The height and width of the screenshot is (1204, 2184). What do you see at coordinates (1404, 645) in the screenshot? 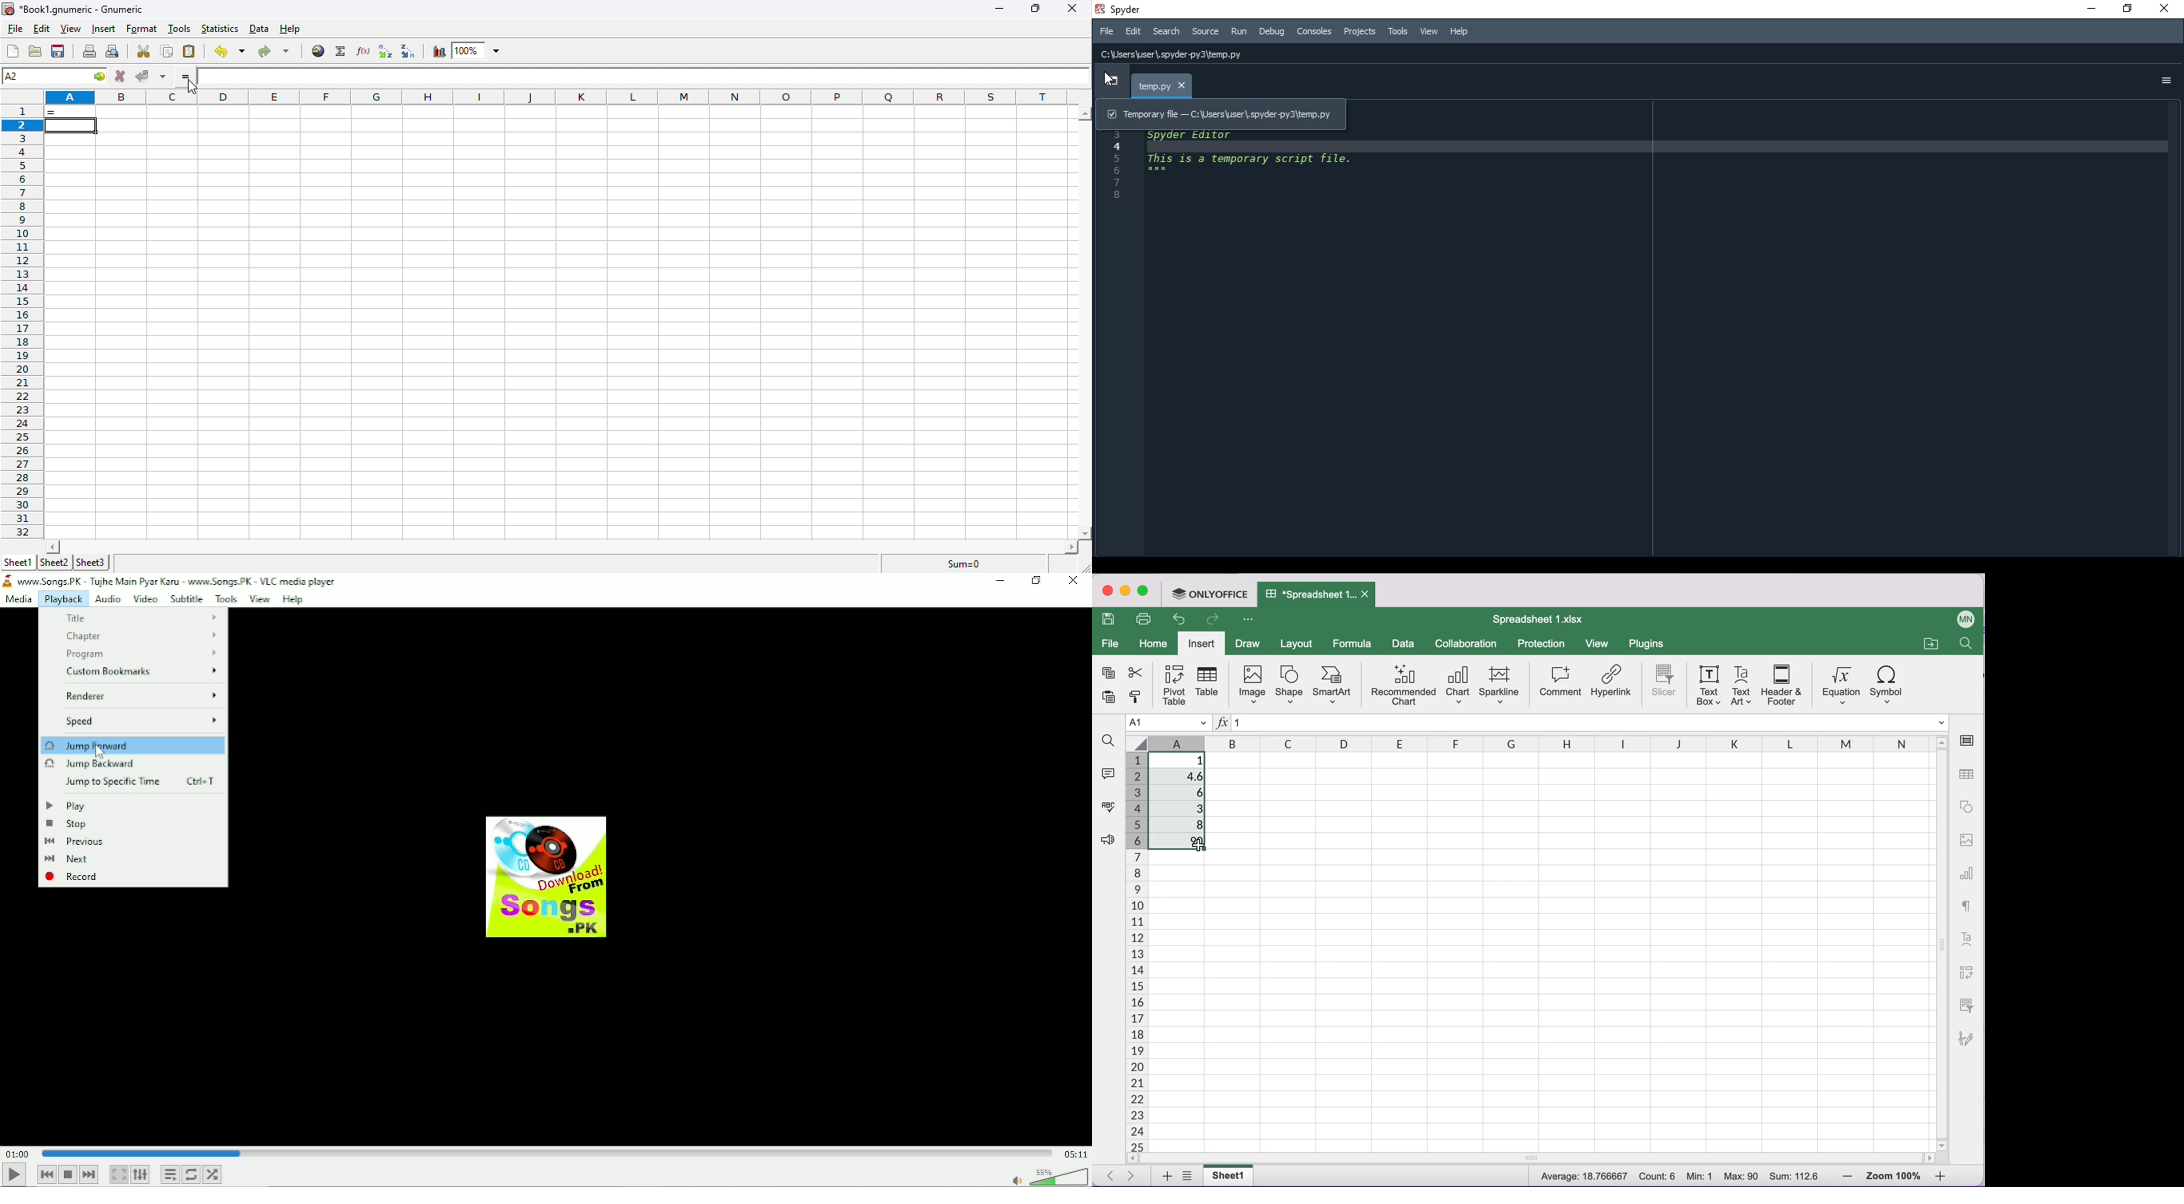
I see `data` at bounding box center [1404, 645].